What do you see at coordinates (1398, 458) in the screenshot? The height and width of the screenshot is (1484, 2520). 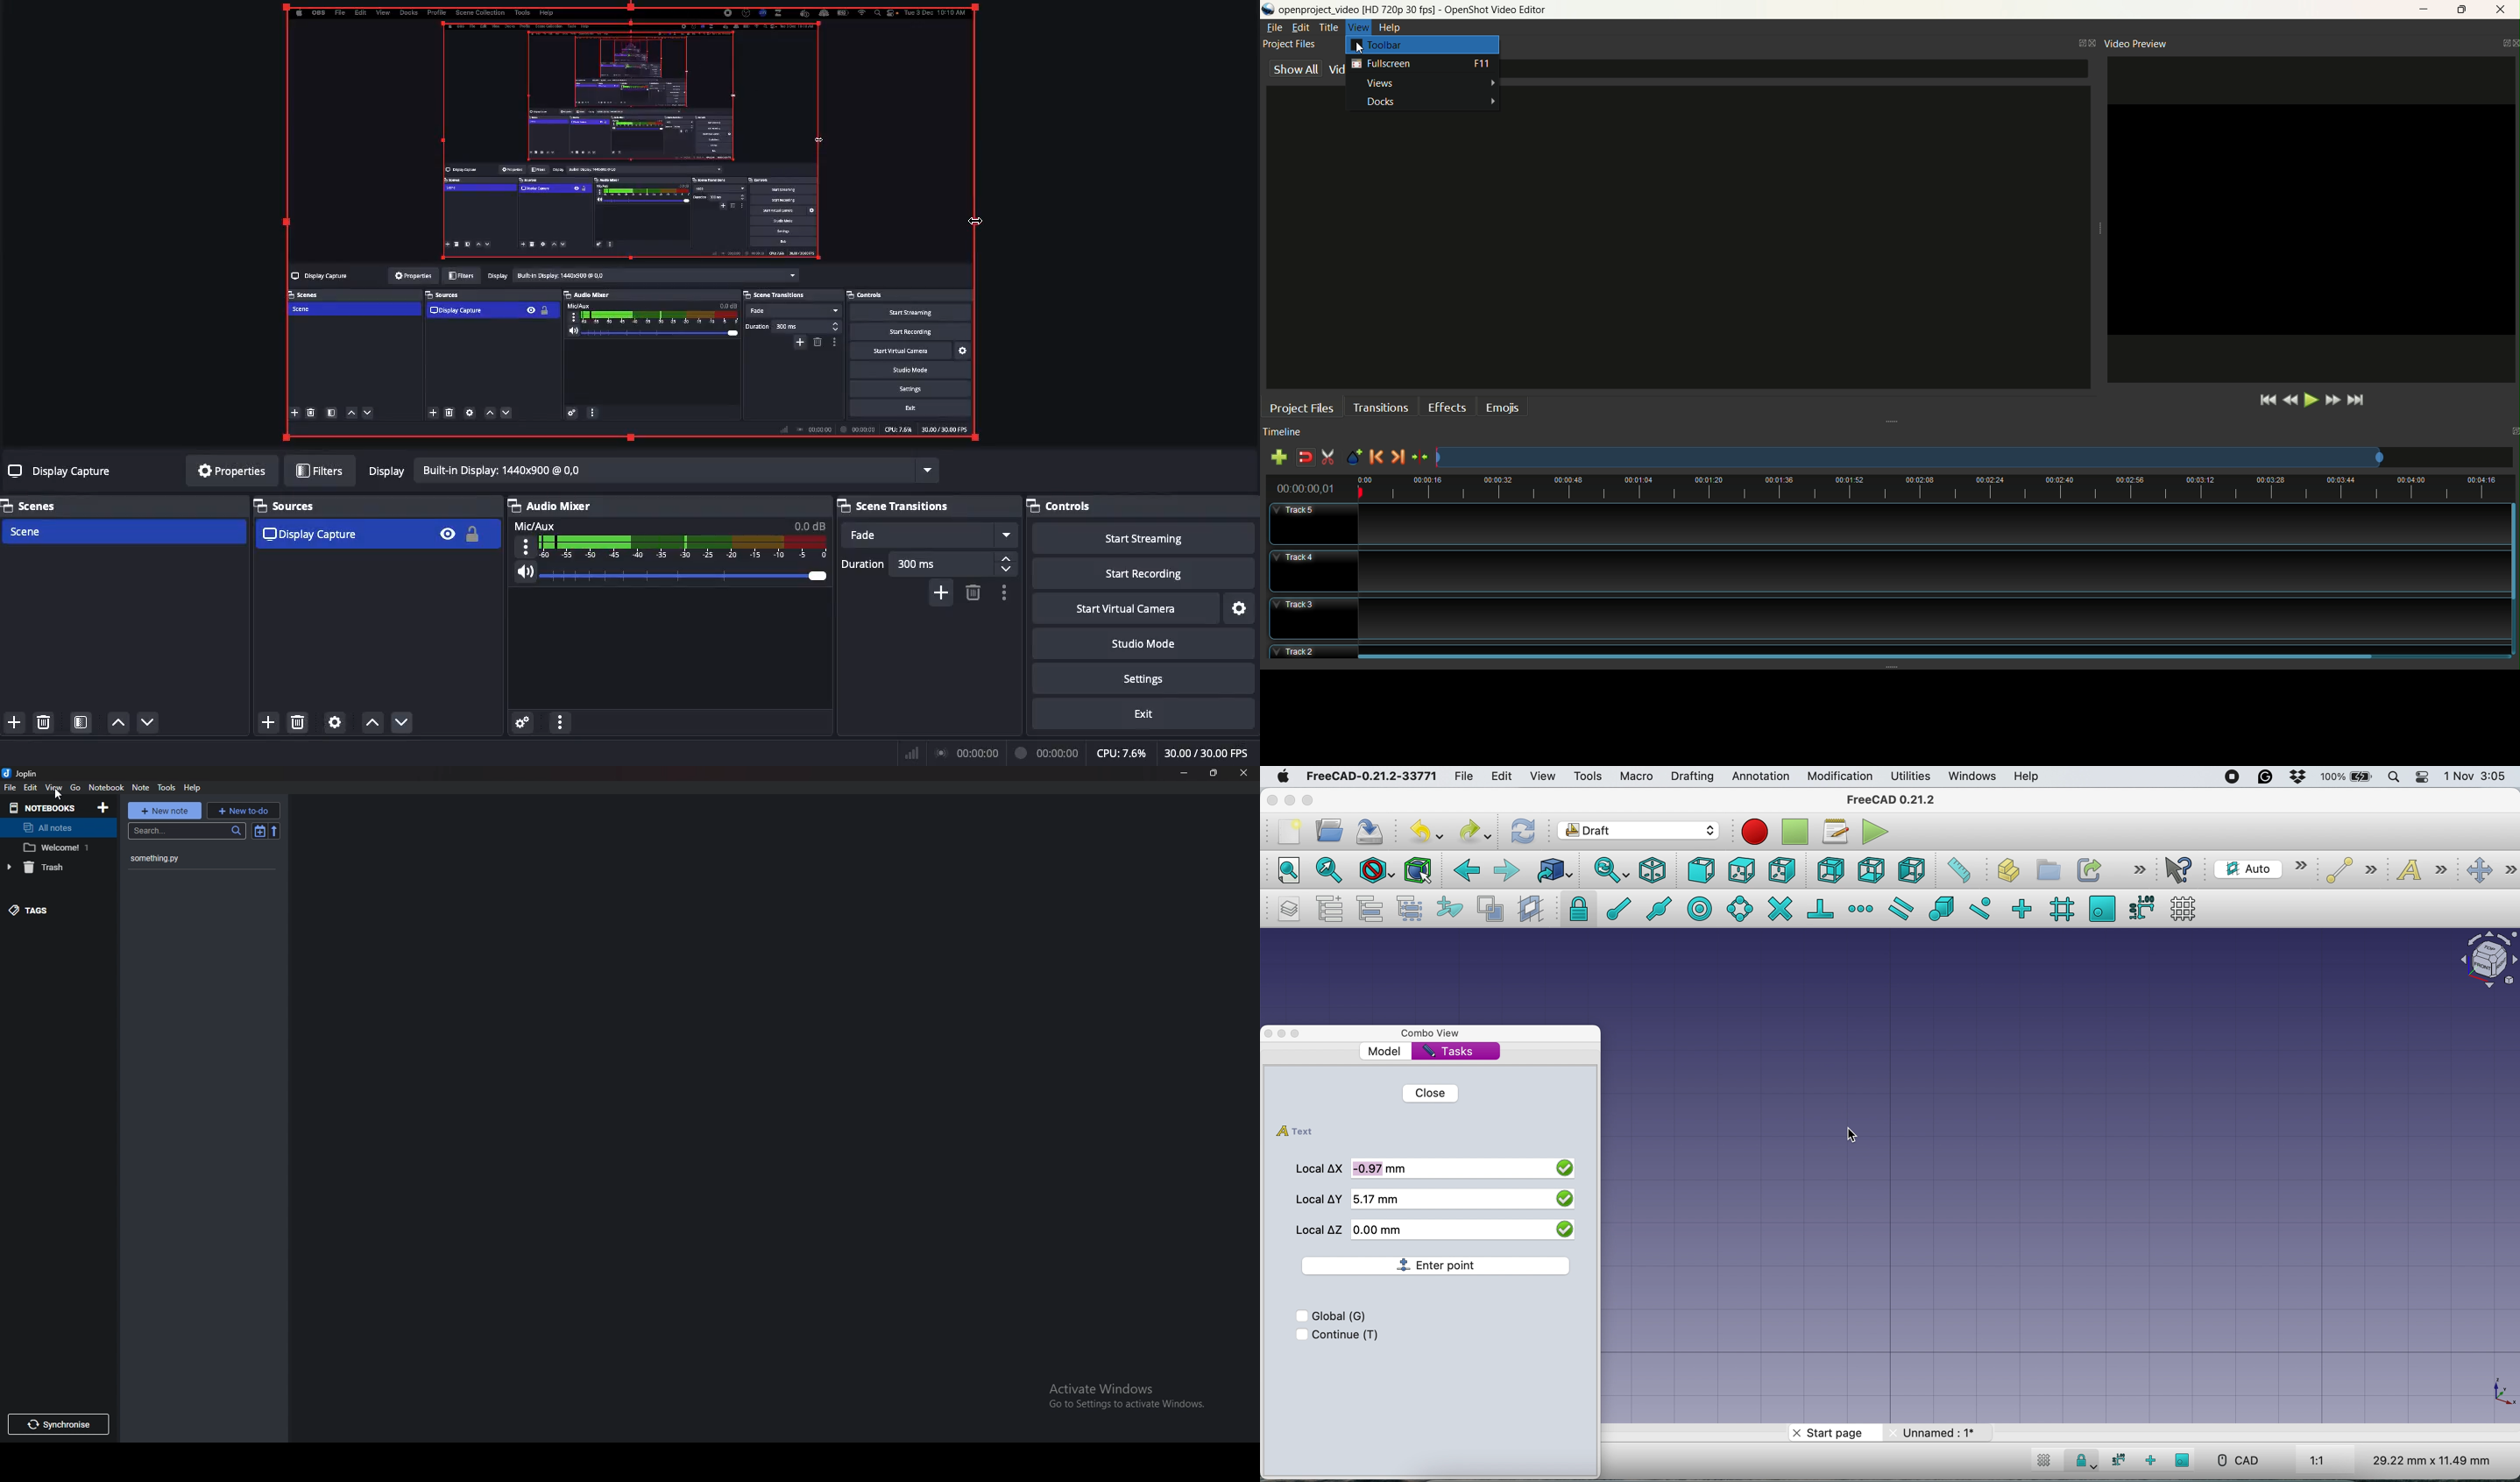 I see `next marker` at bounding box center [1398, 458].